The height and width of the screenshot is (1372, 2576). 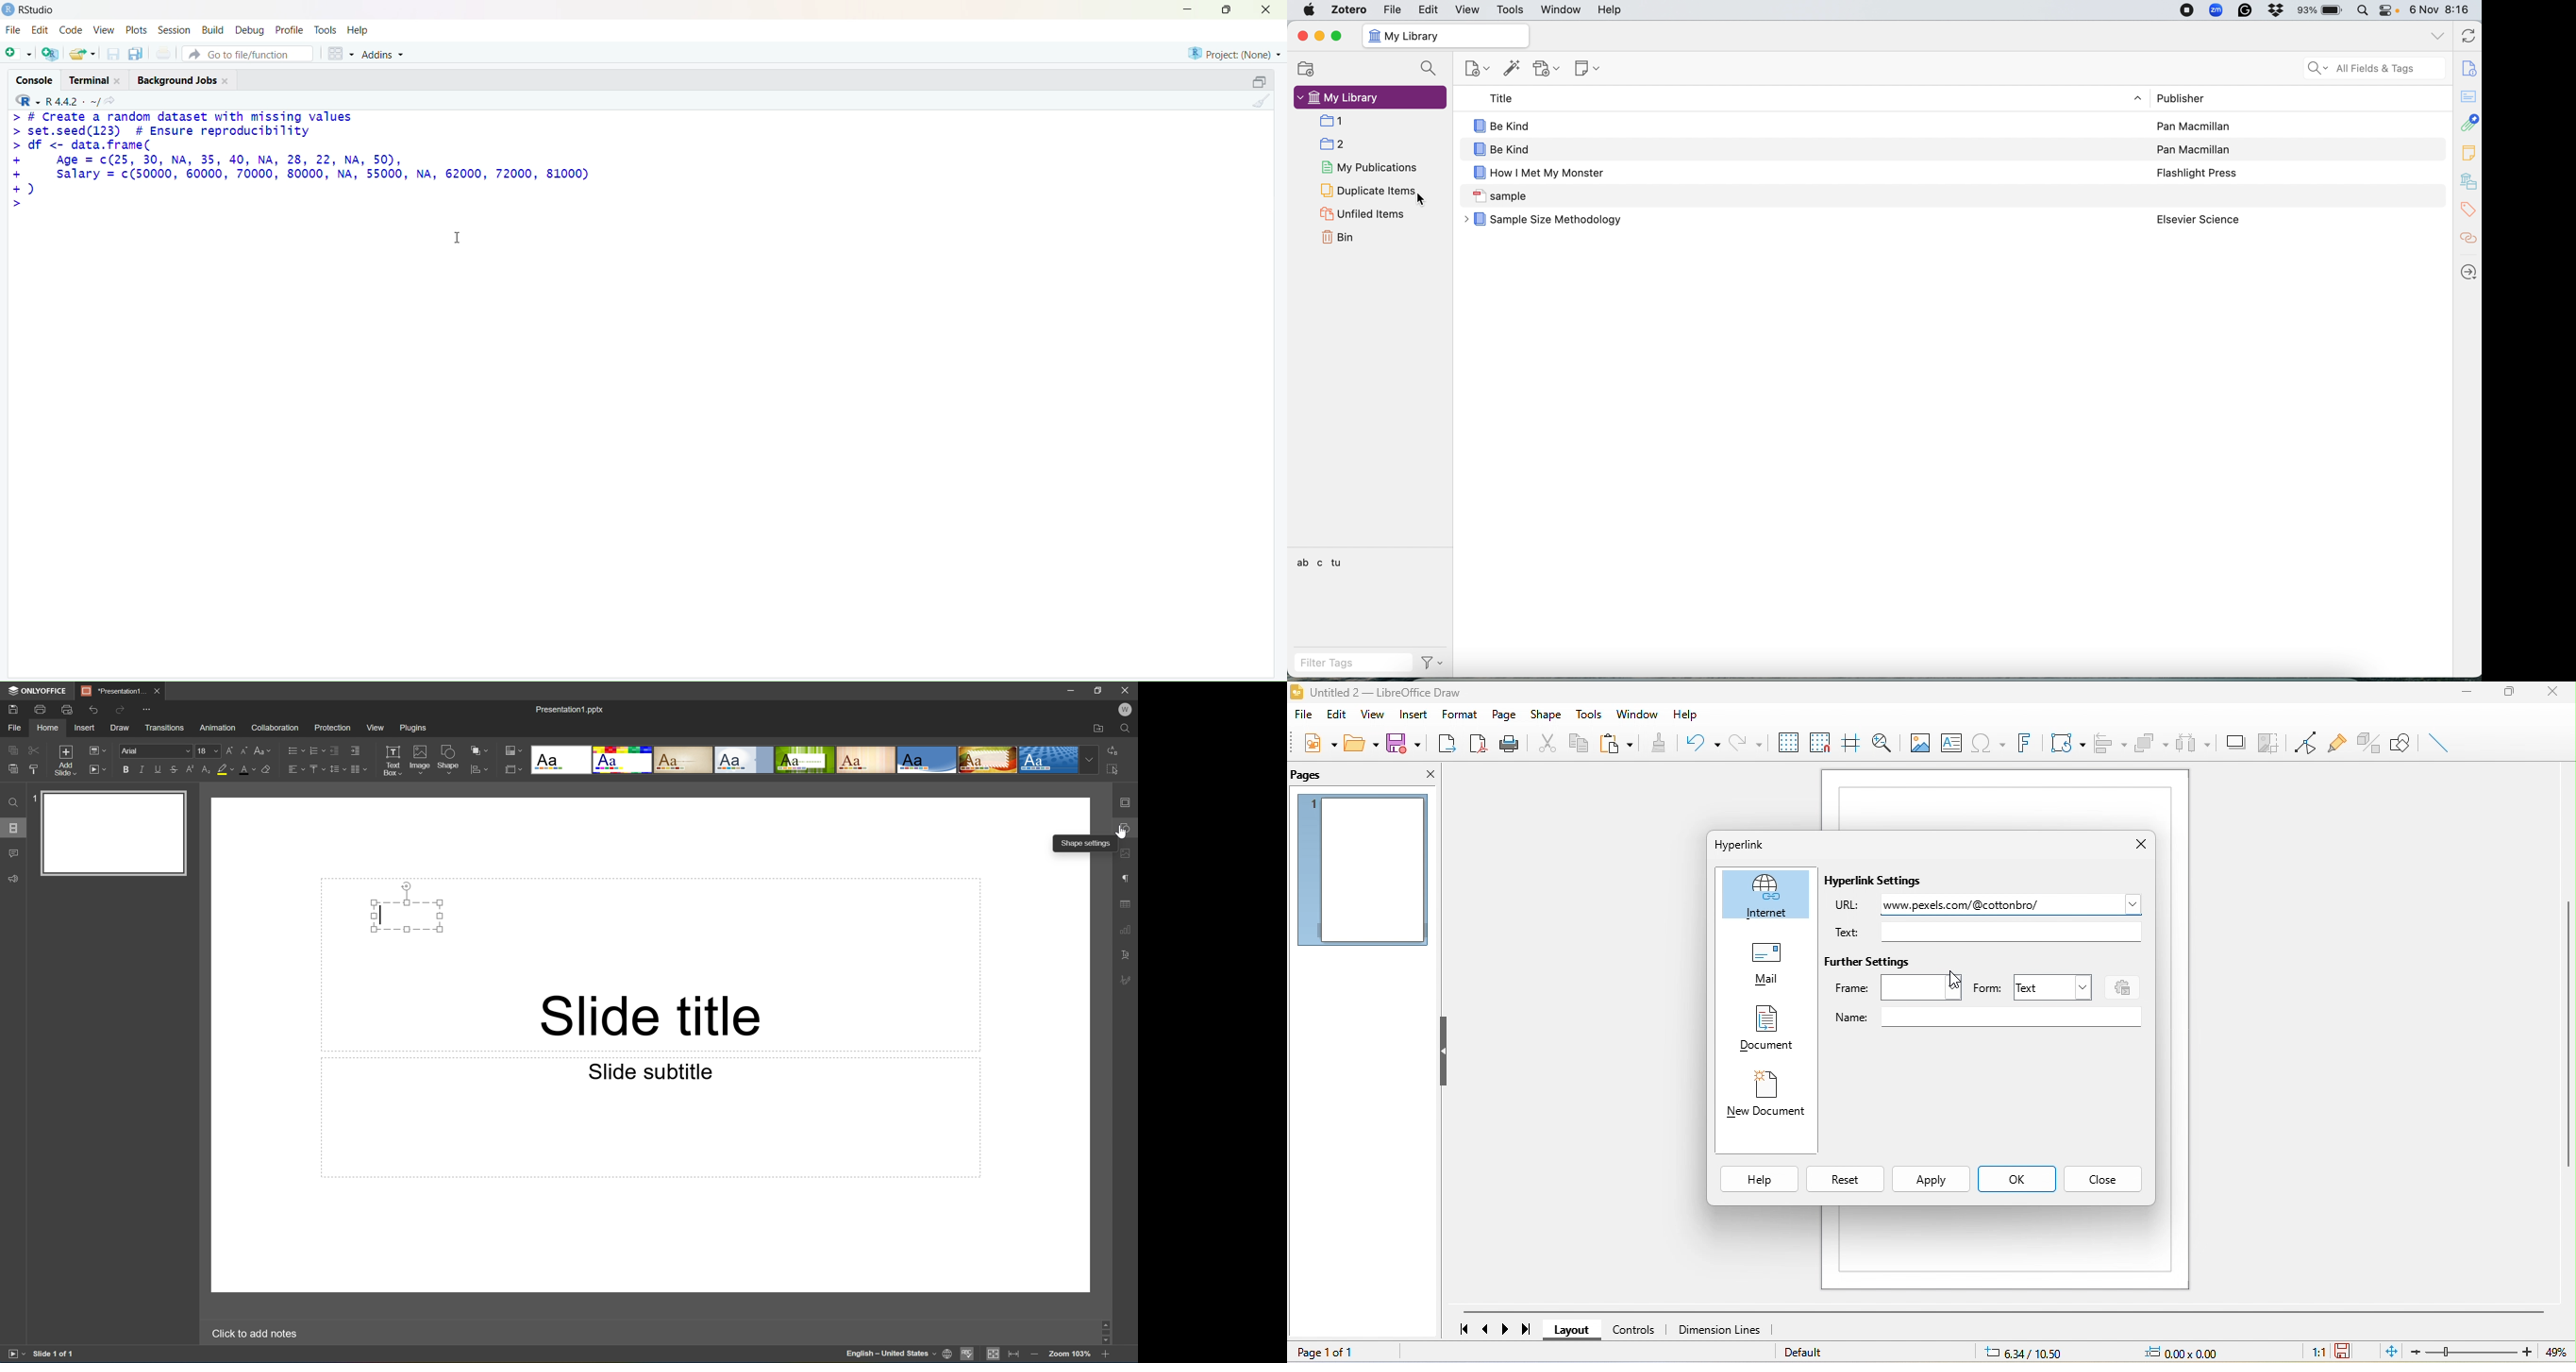 What do you see at coordinates (288, 30) in the screenshot?
I see `profile` at bounding box center [288, 30].